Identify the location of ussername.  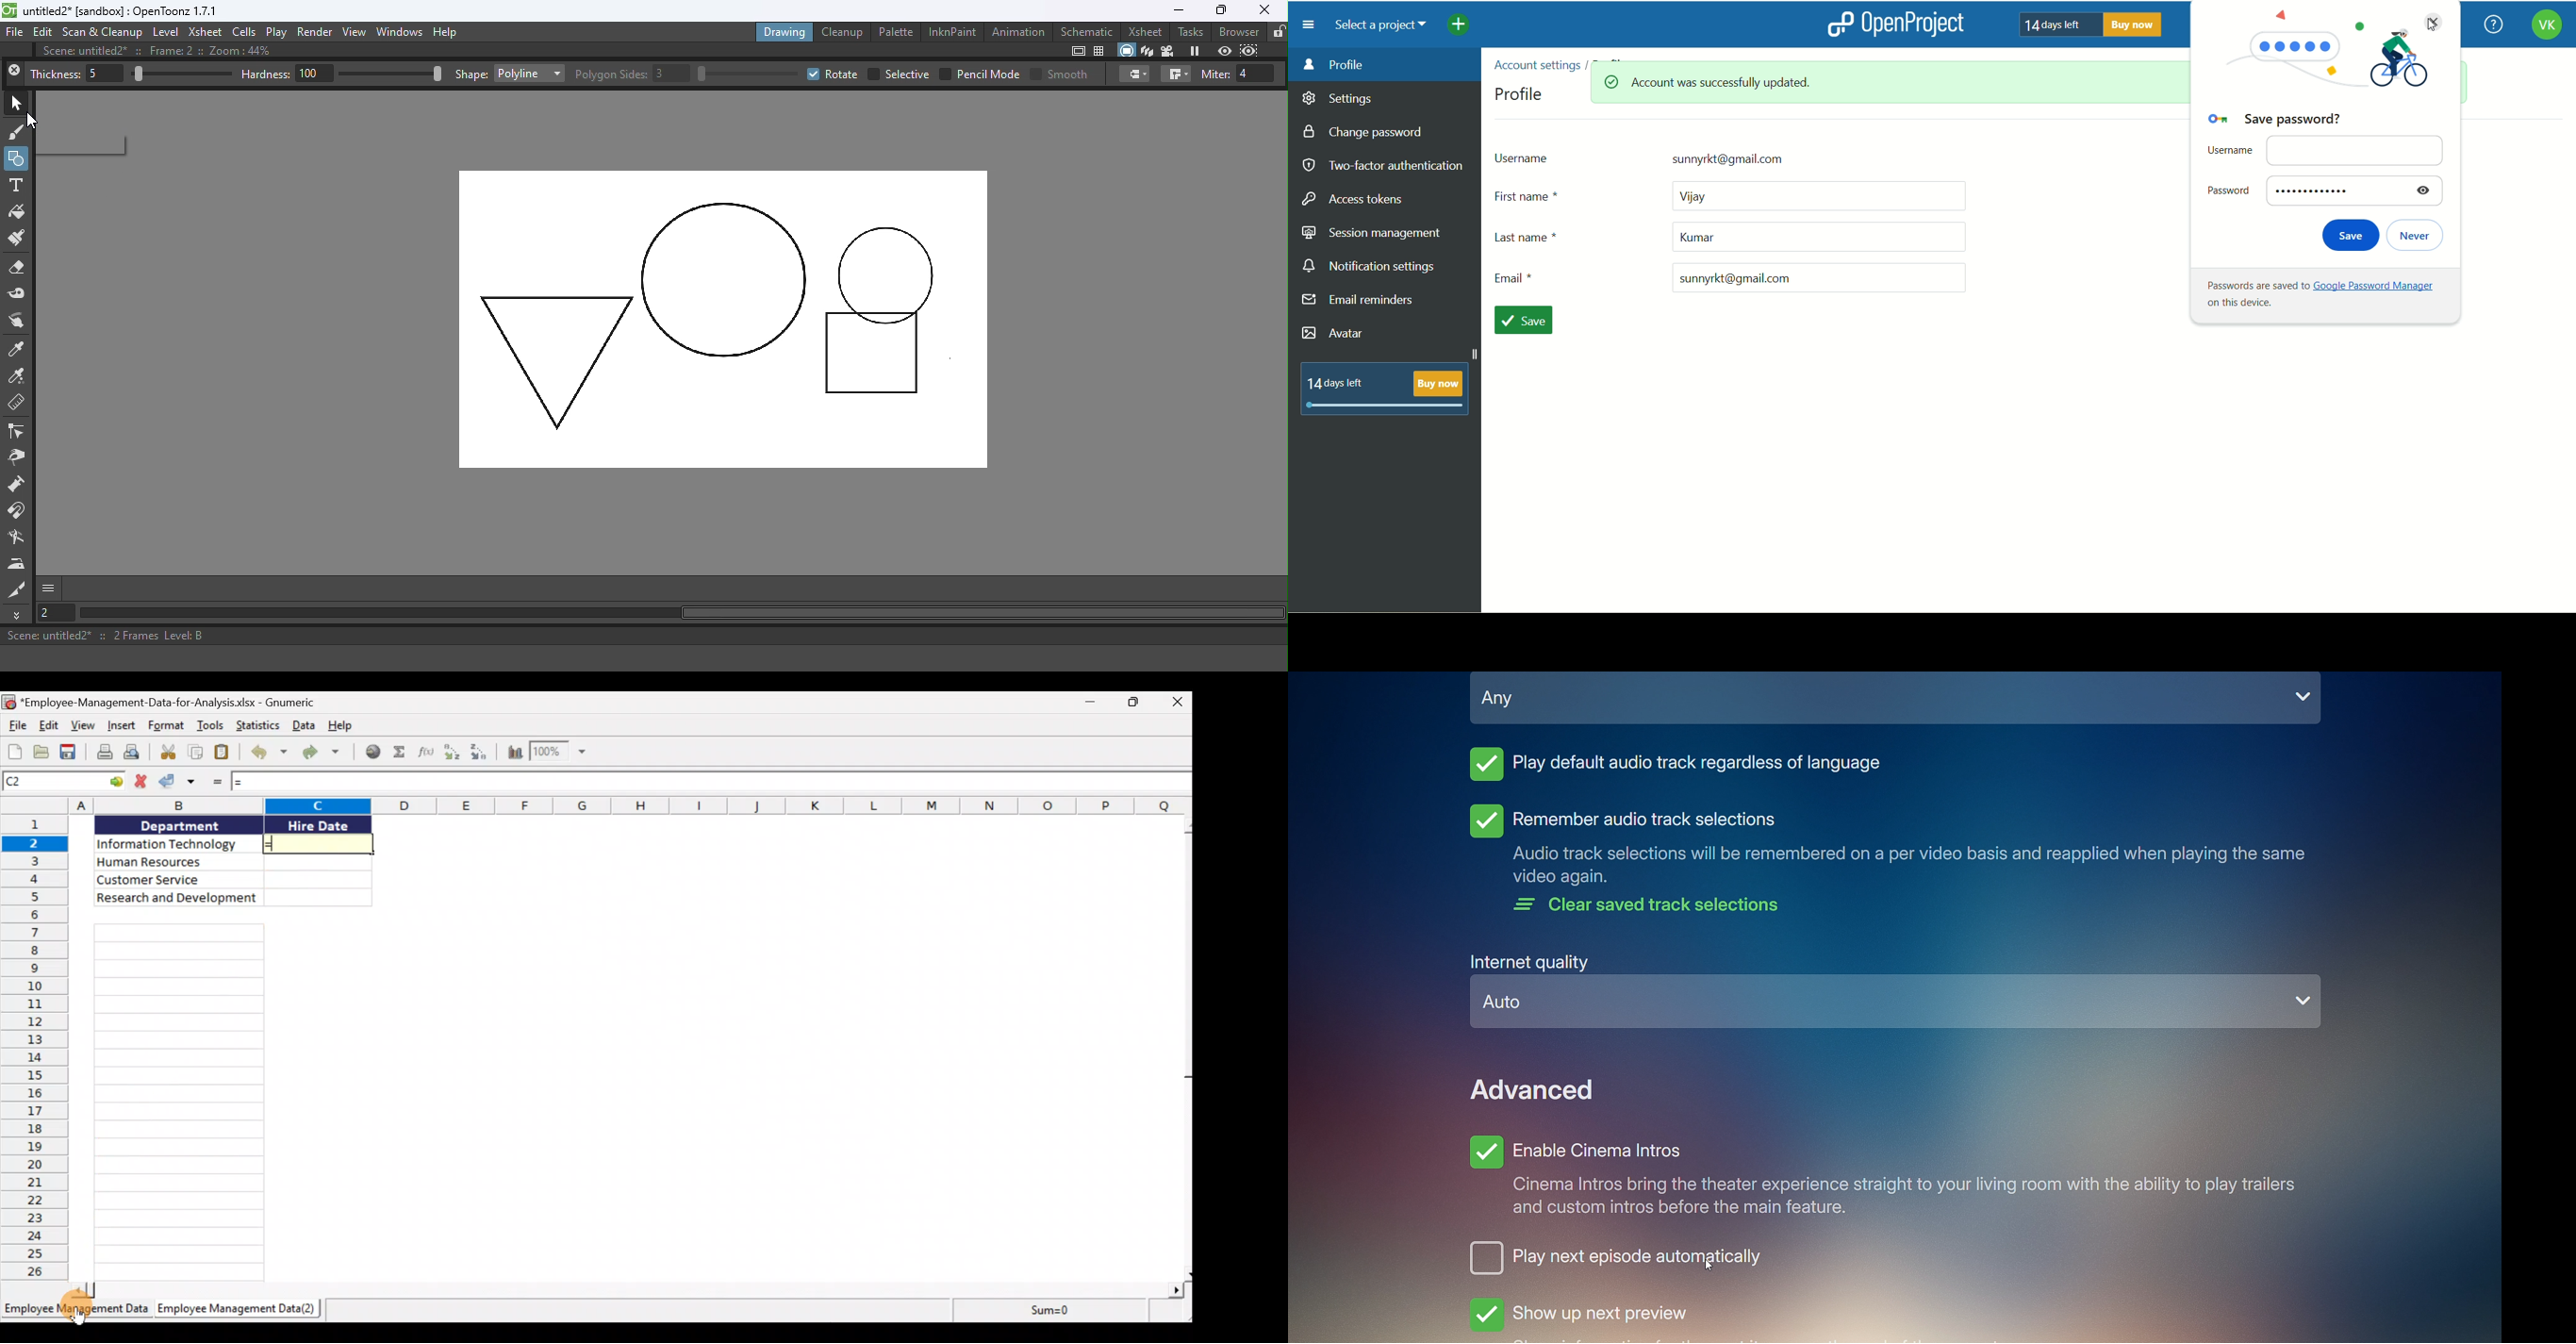
(1707, 157).